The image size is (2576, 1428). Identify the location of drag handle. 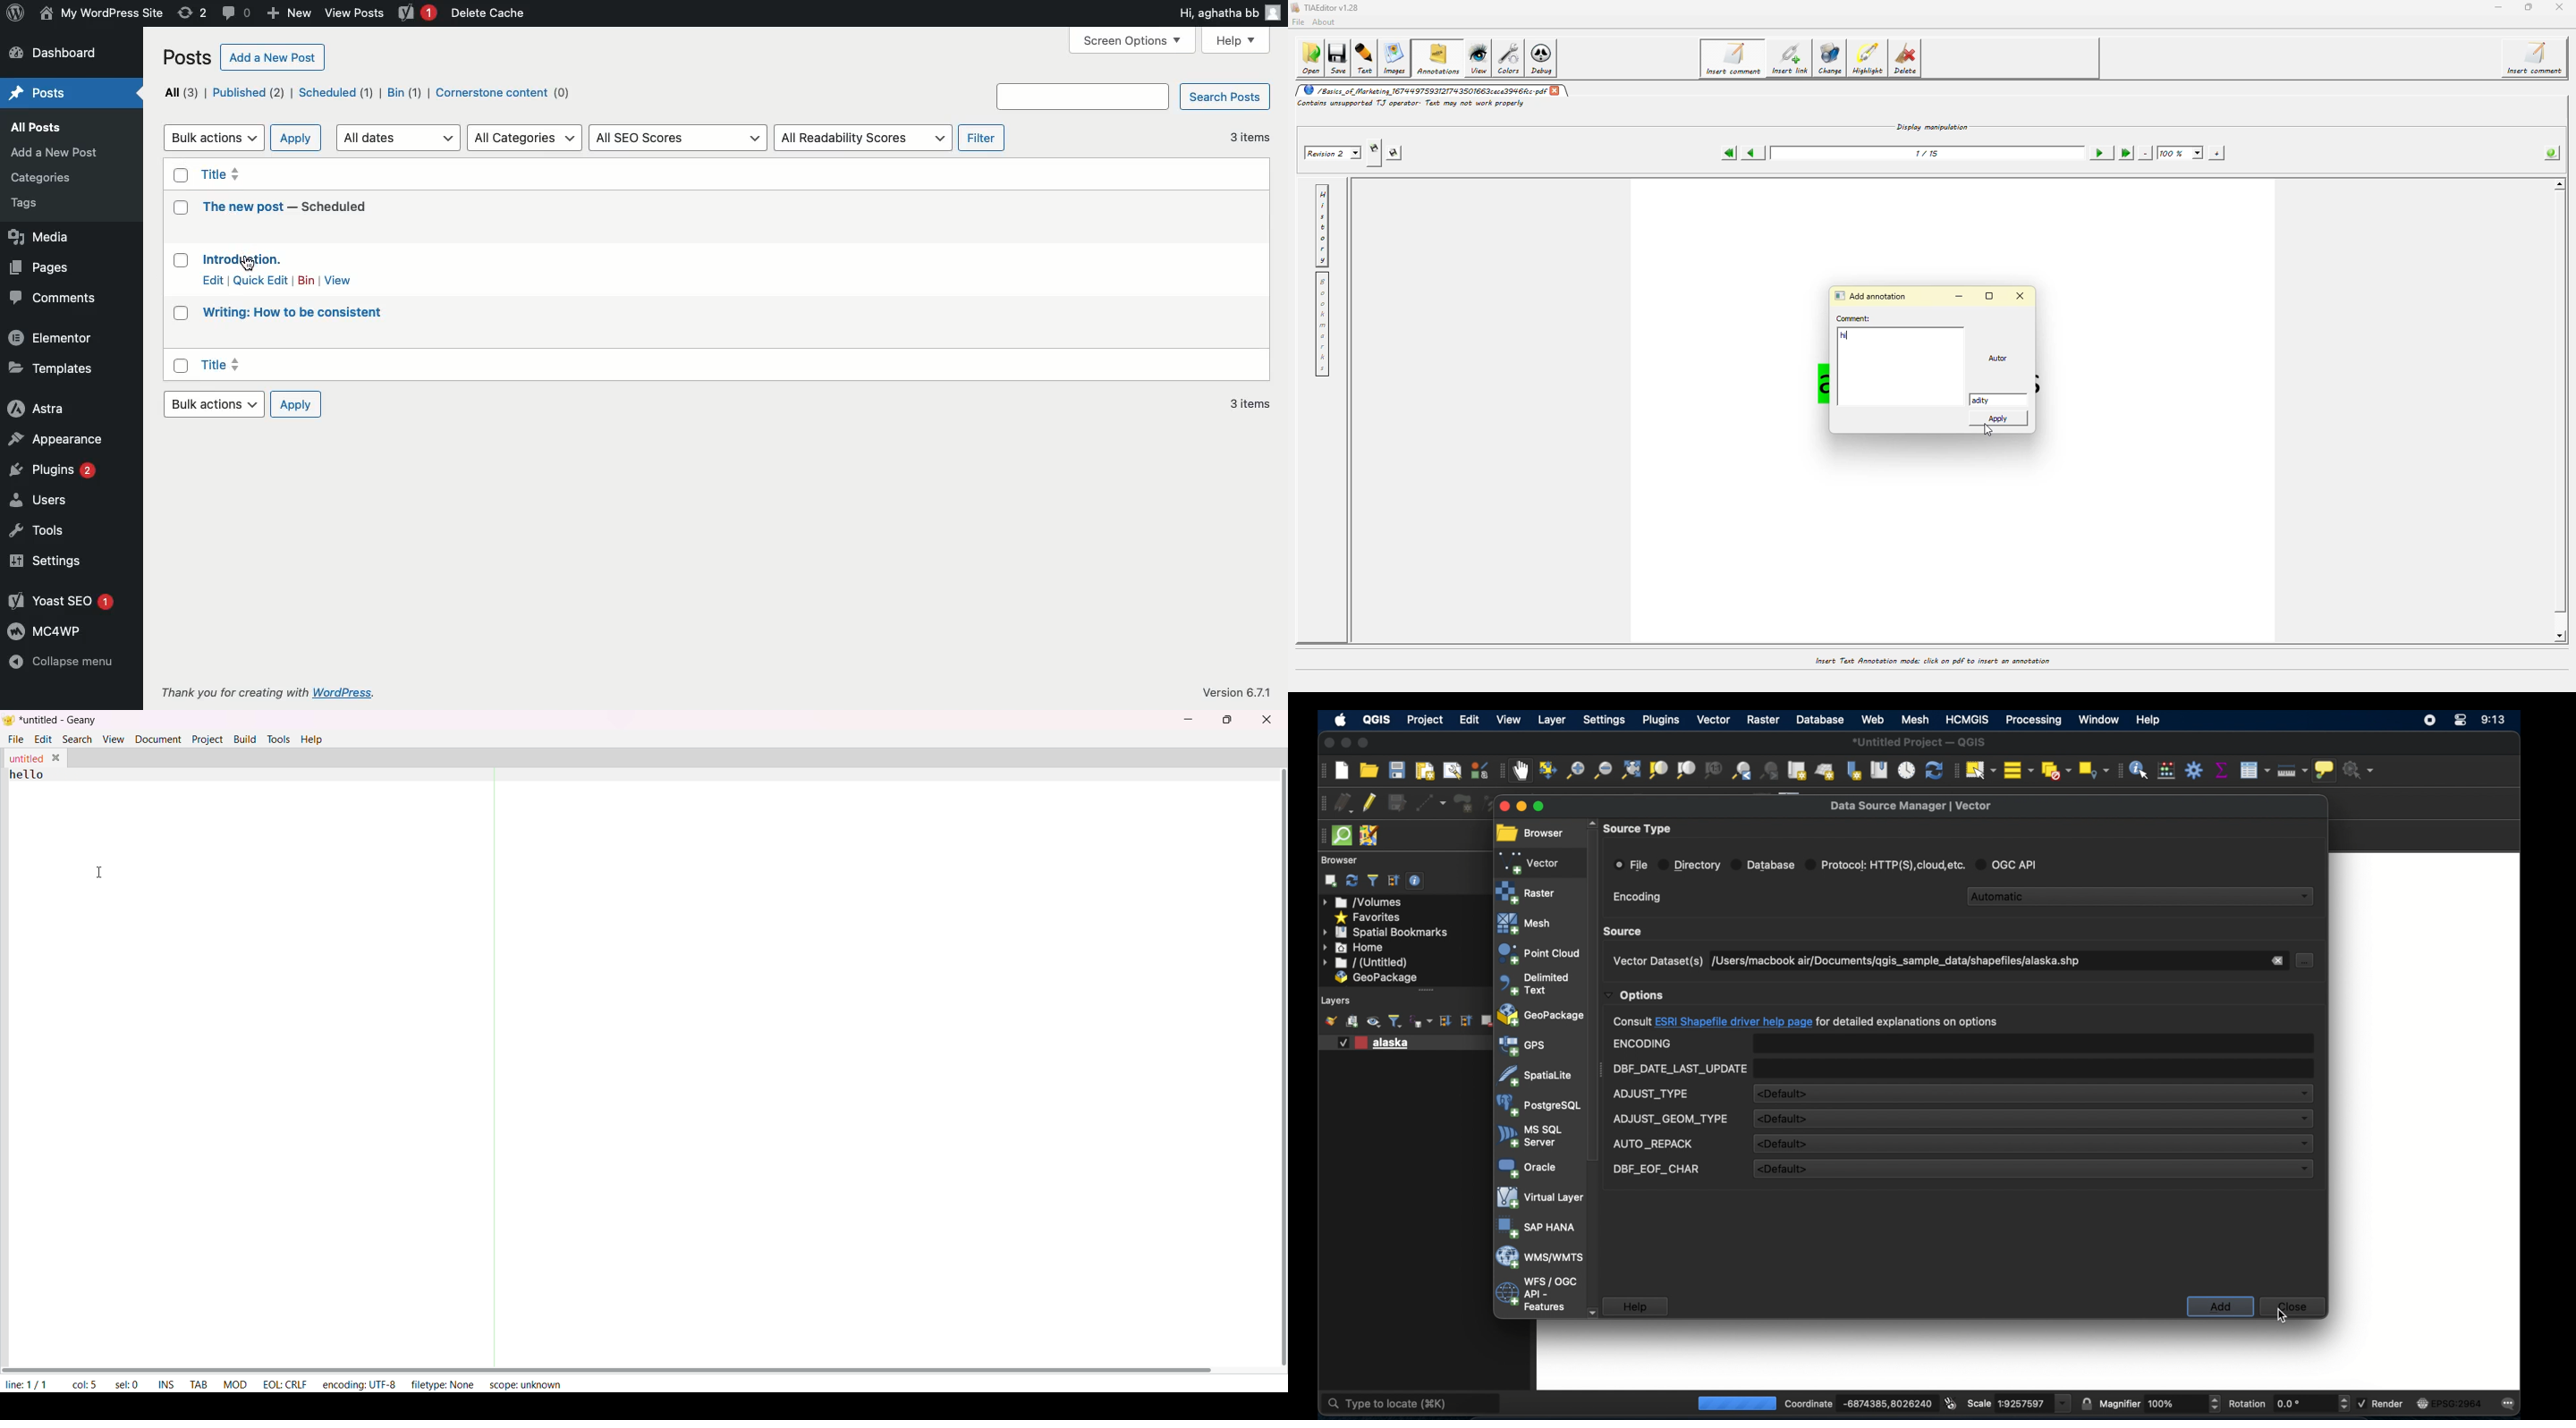
(1320, 836).